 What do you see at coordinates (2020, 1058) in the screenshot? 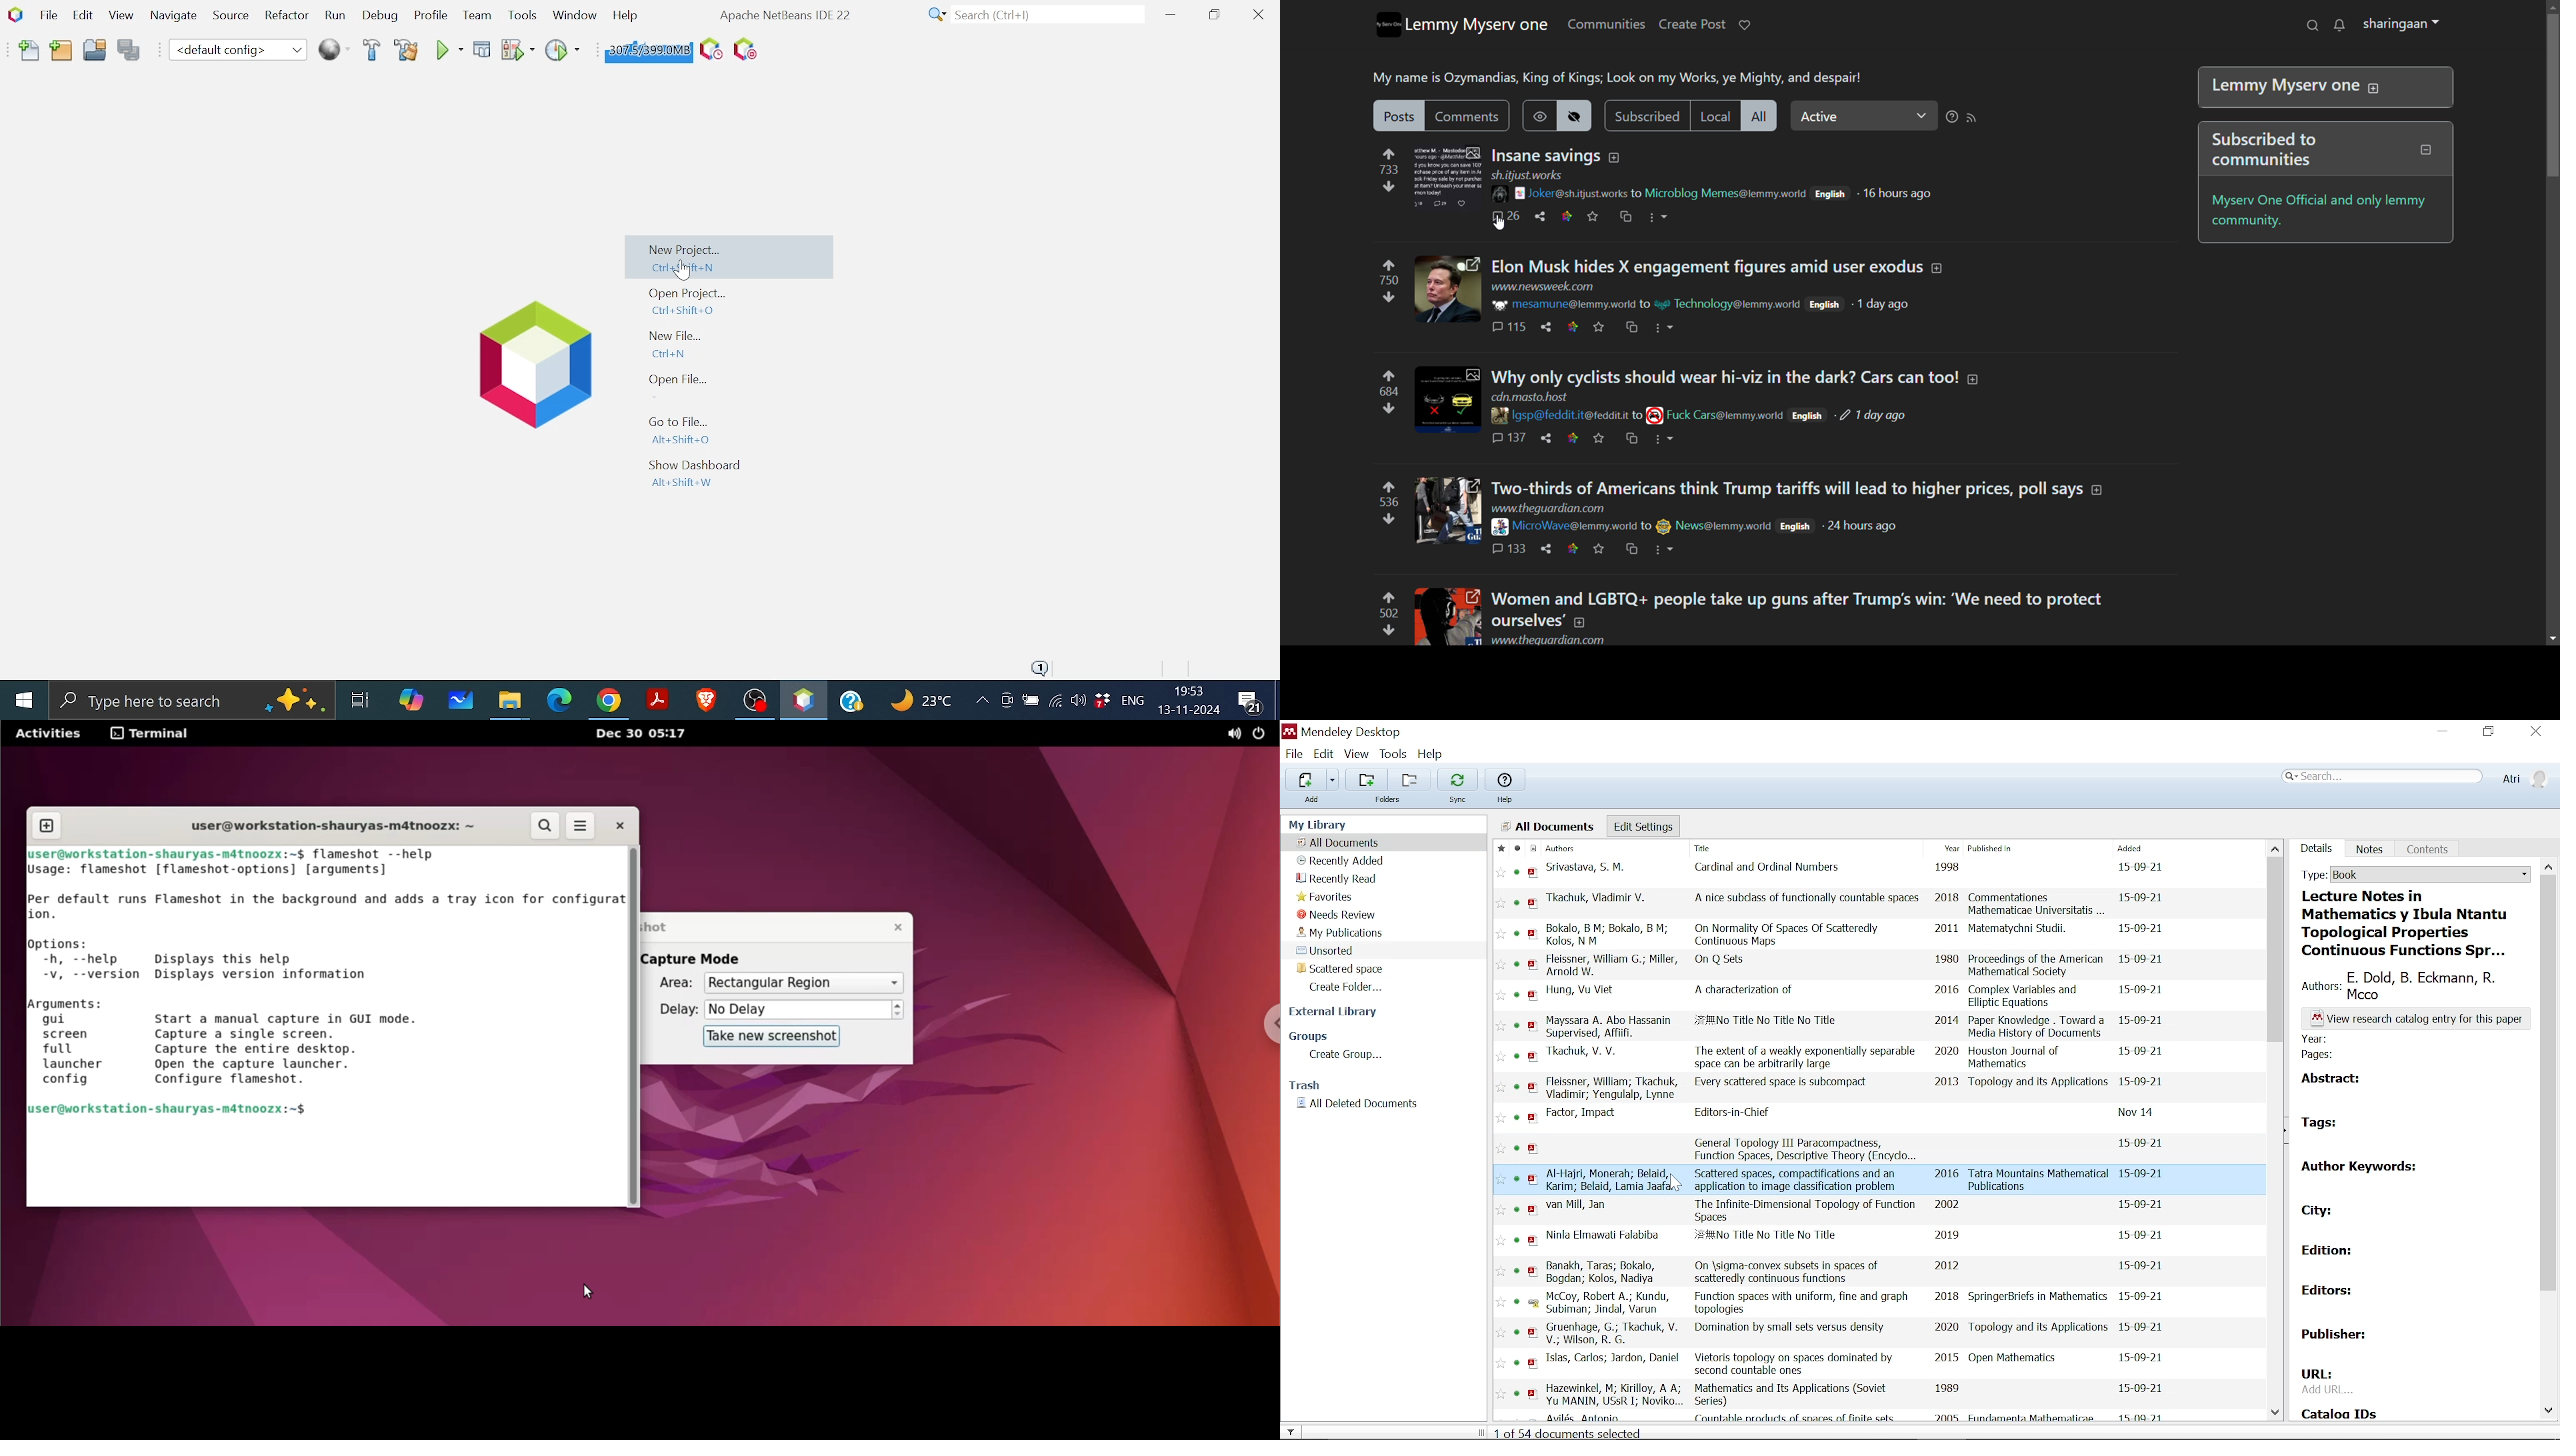
I see `Houston Journal of
Mathematics.` at bounding box center [2020, 1058].